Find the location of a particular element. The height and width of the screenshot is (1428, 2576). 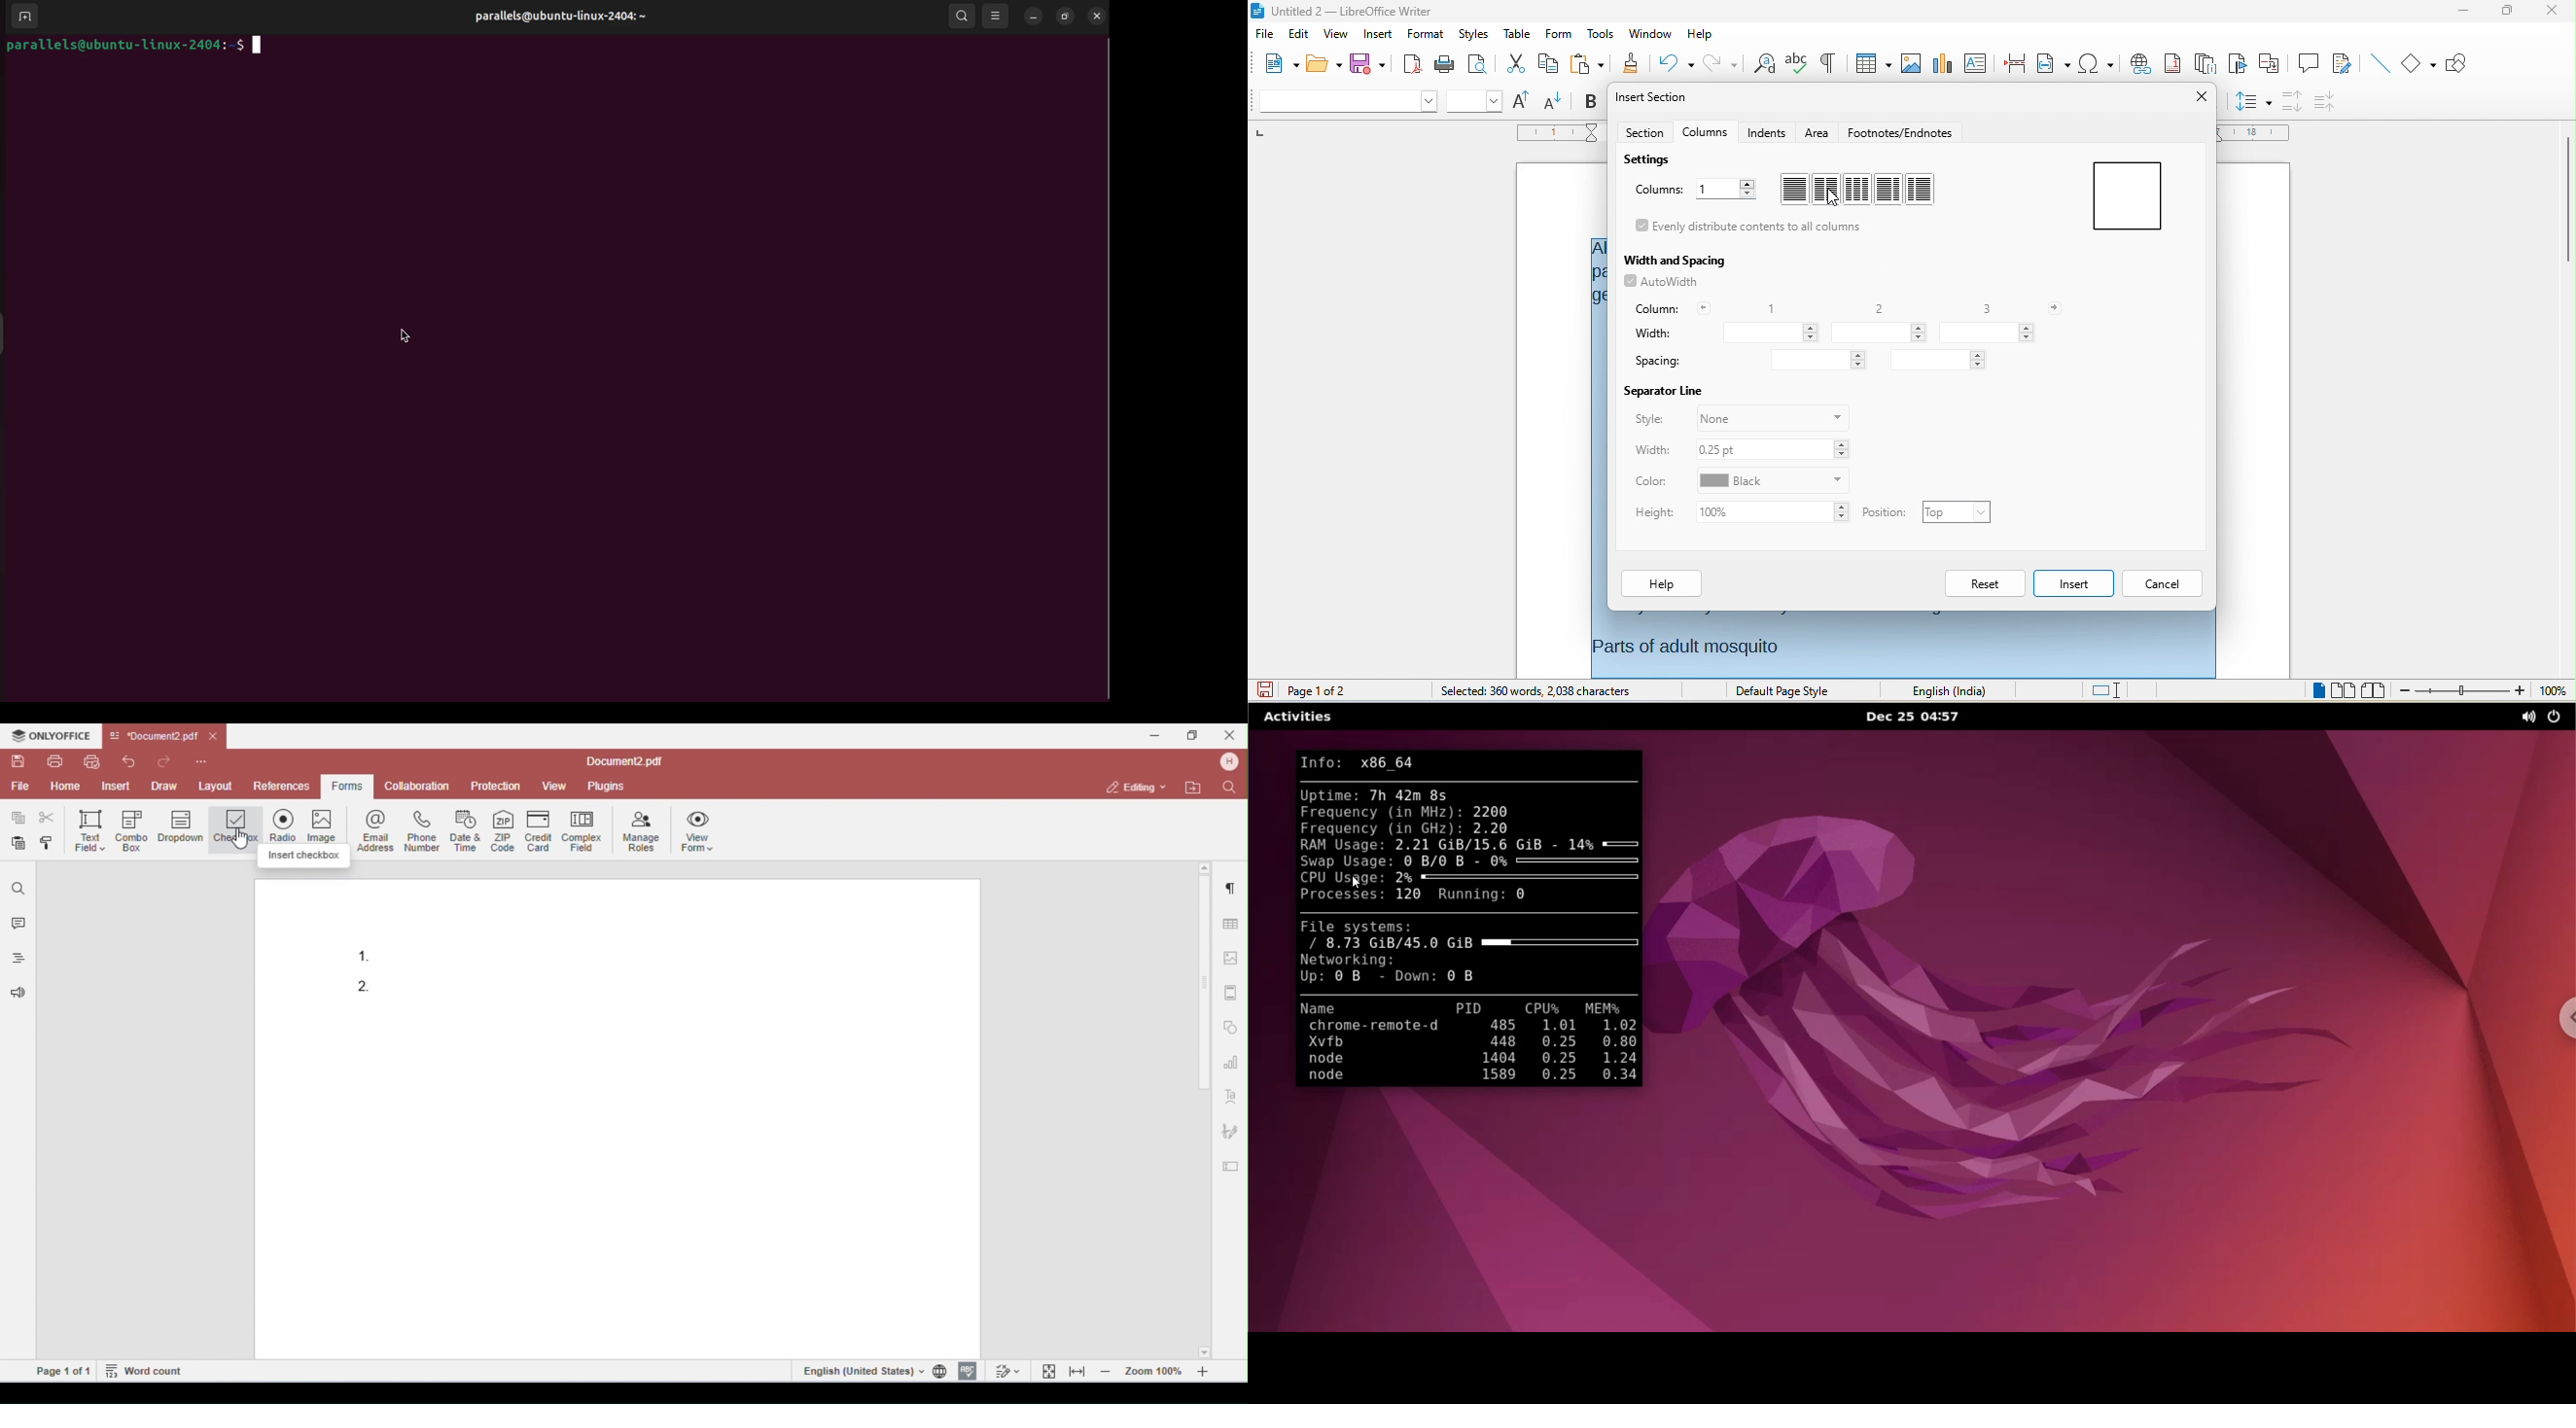

multiple page view is located at coordinates (2343, 690).